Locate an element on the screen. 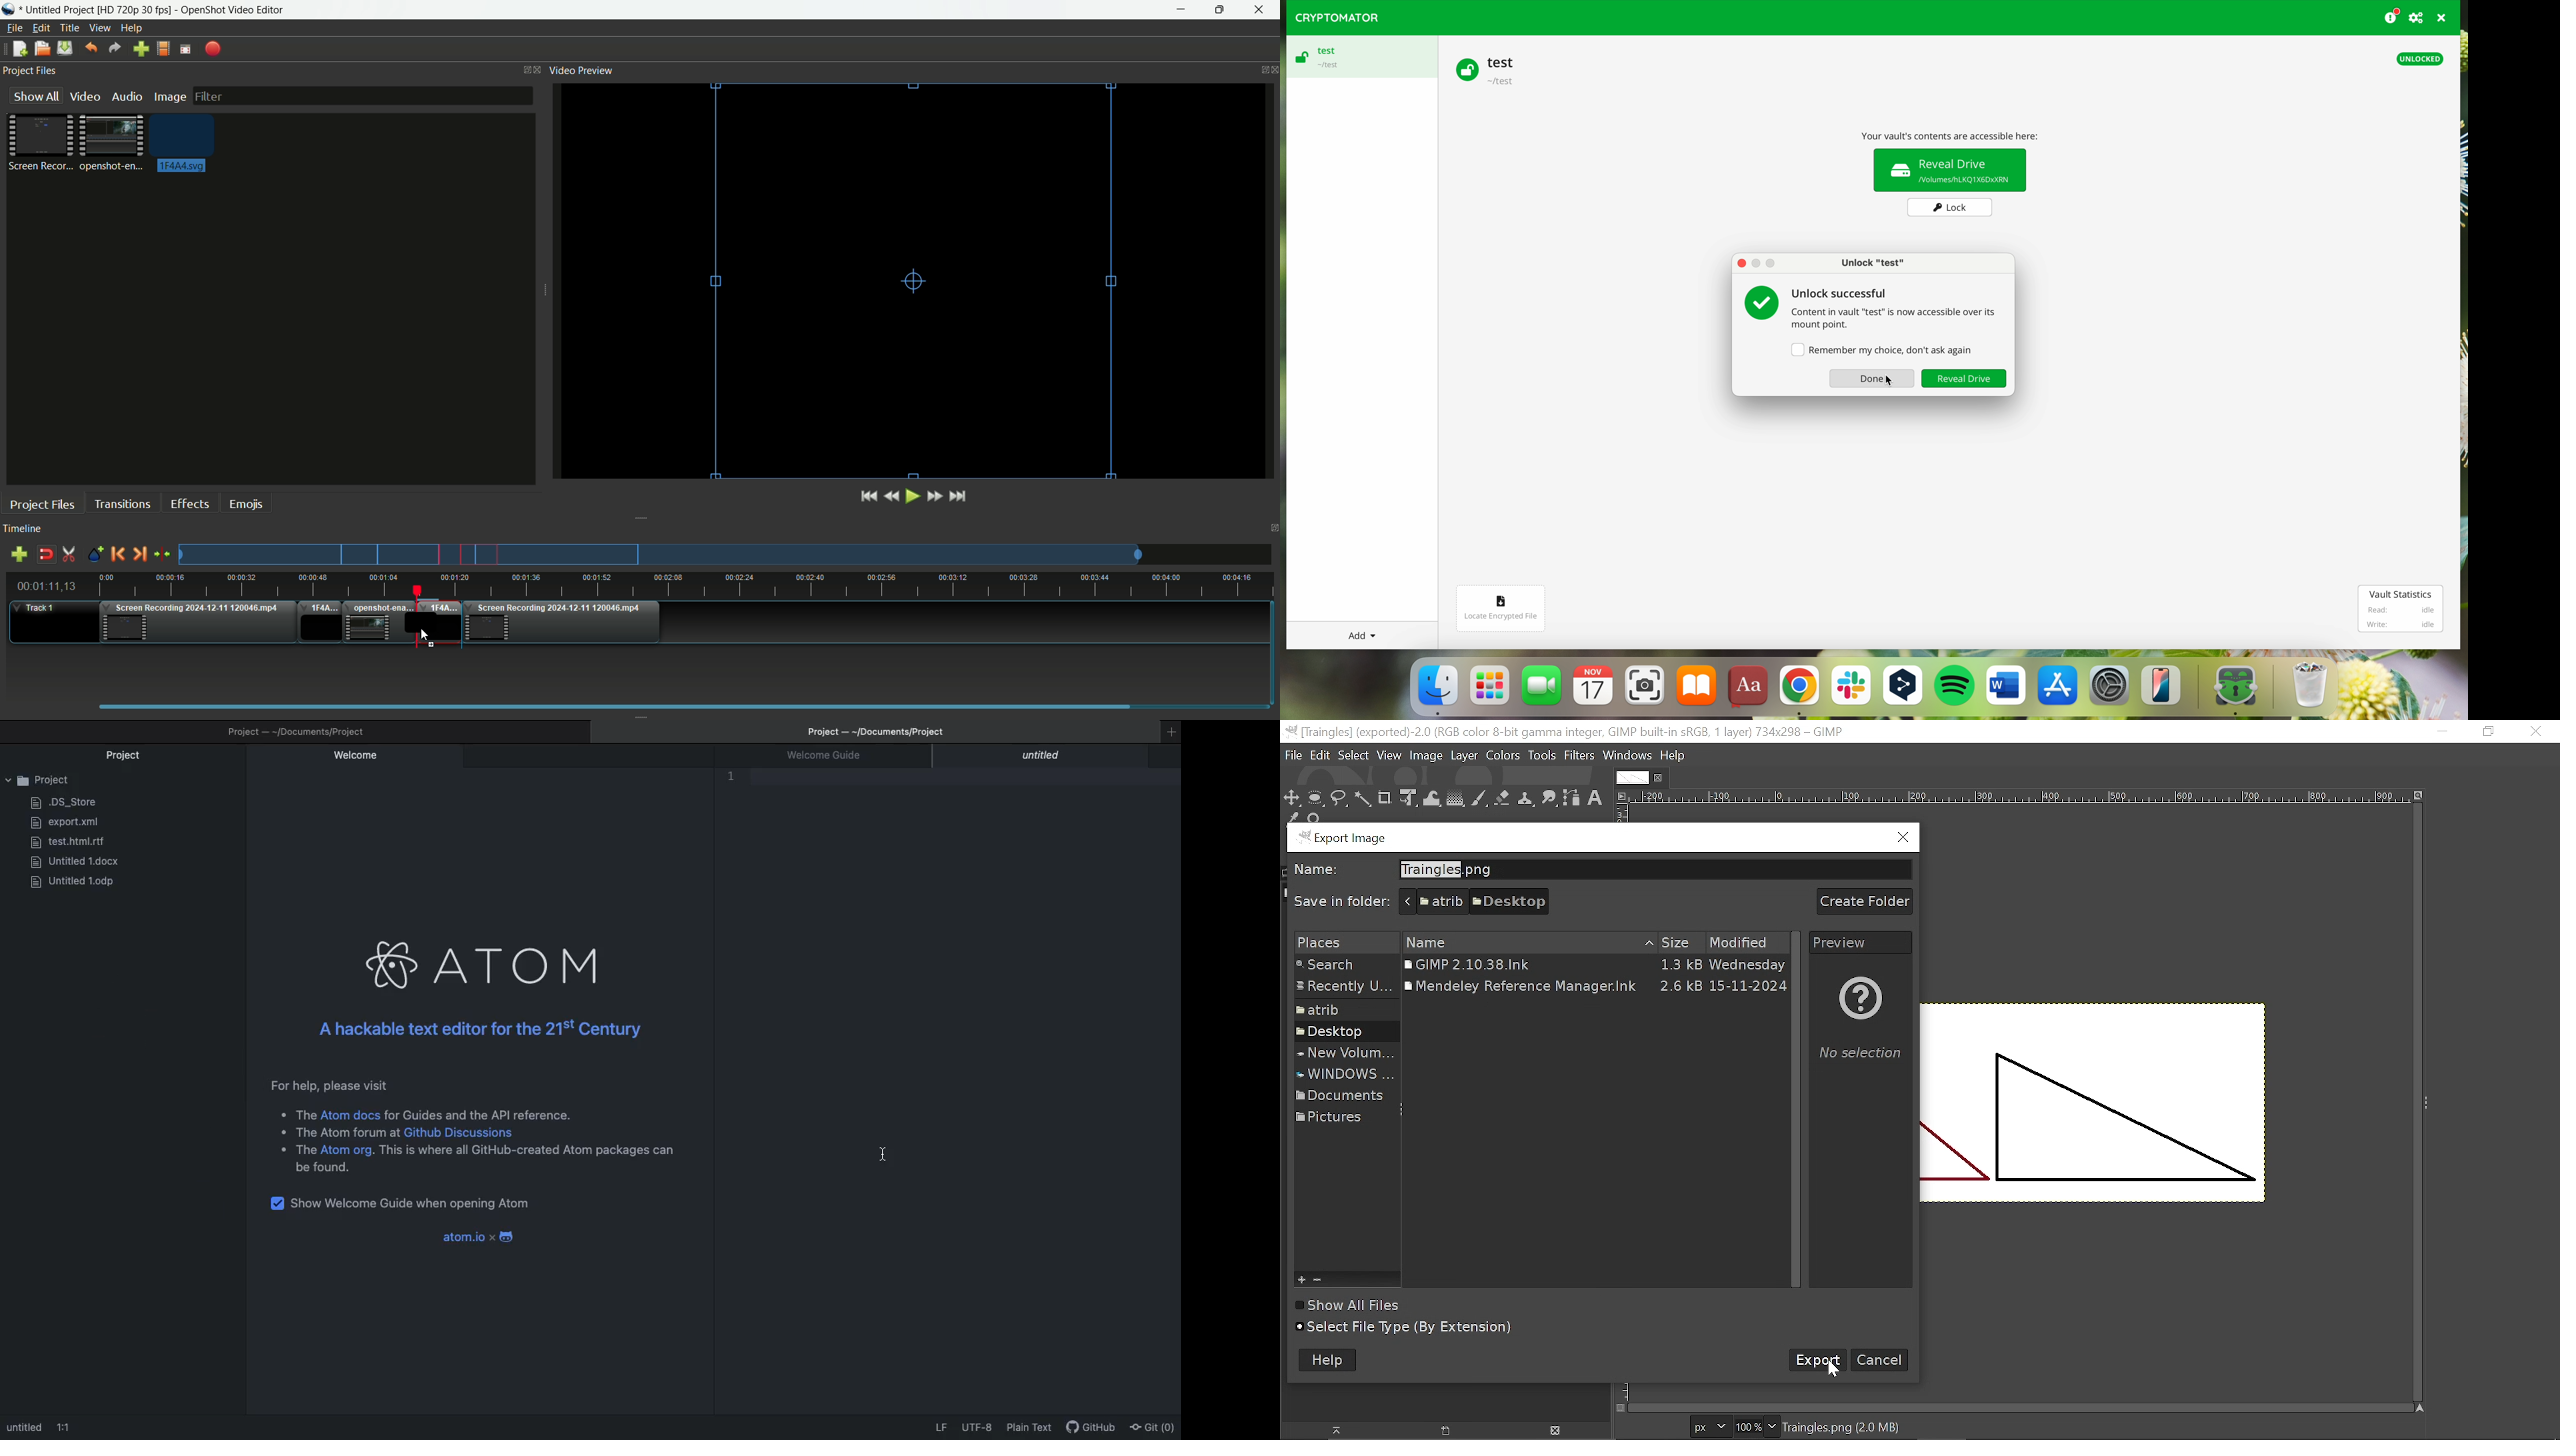  zoom tool is located at coordinates (1316, 818).